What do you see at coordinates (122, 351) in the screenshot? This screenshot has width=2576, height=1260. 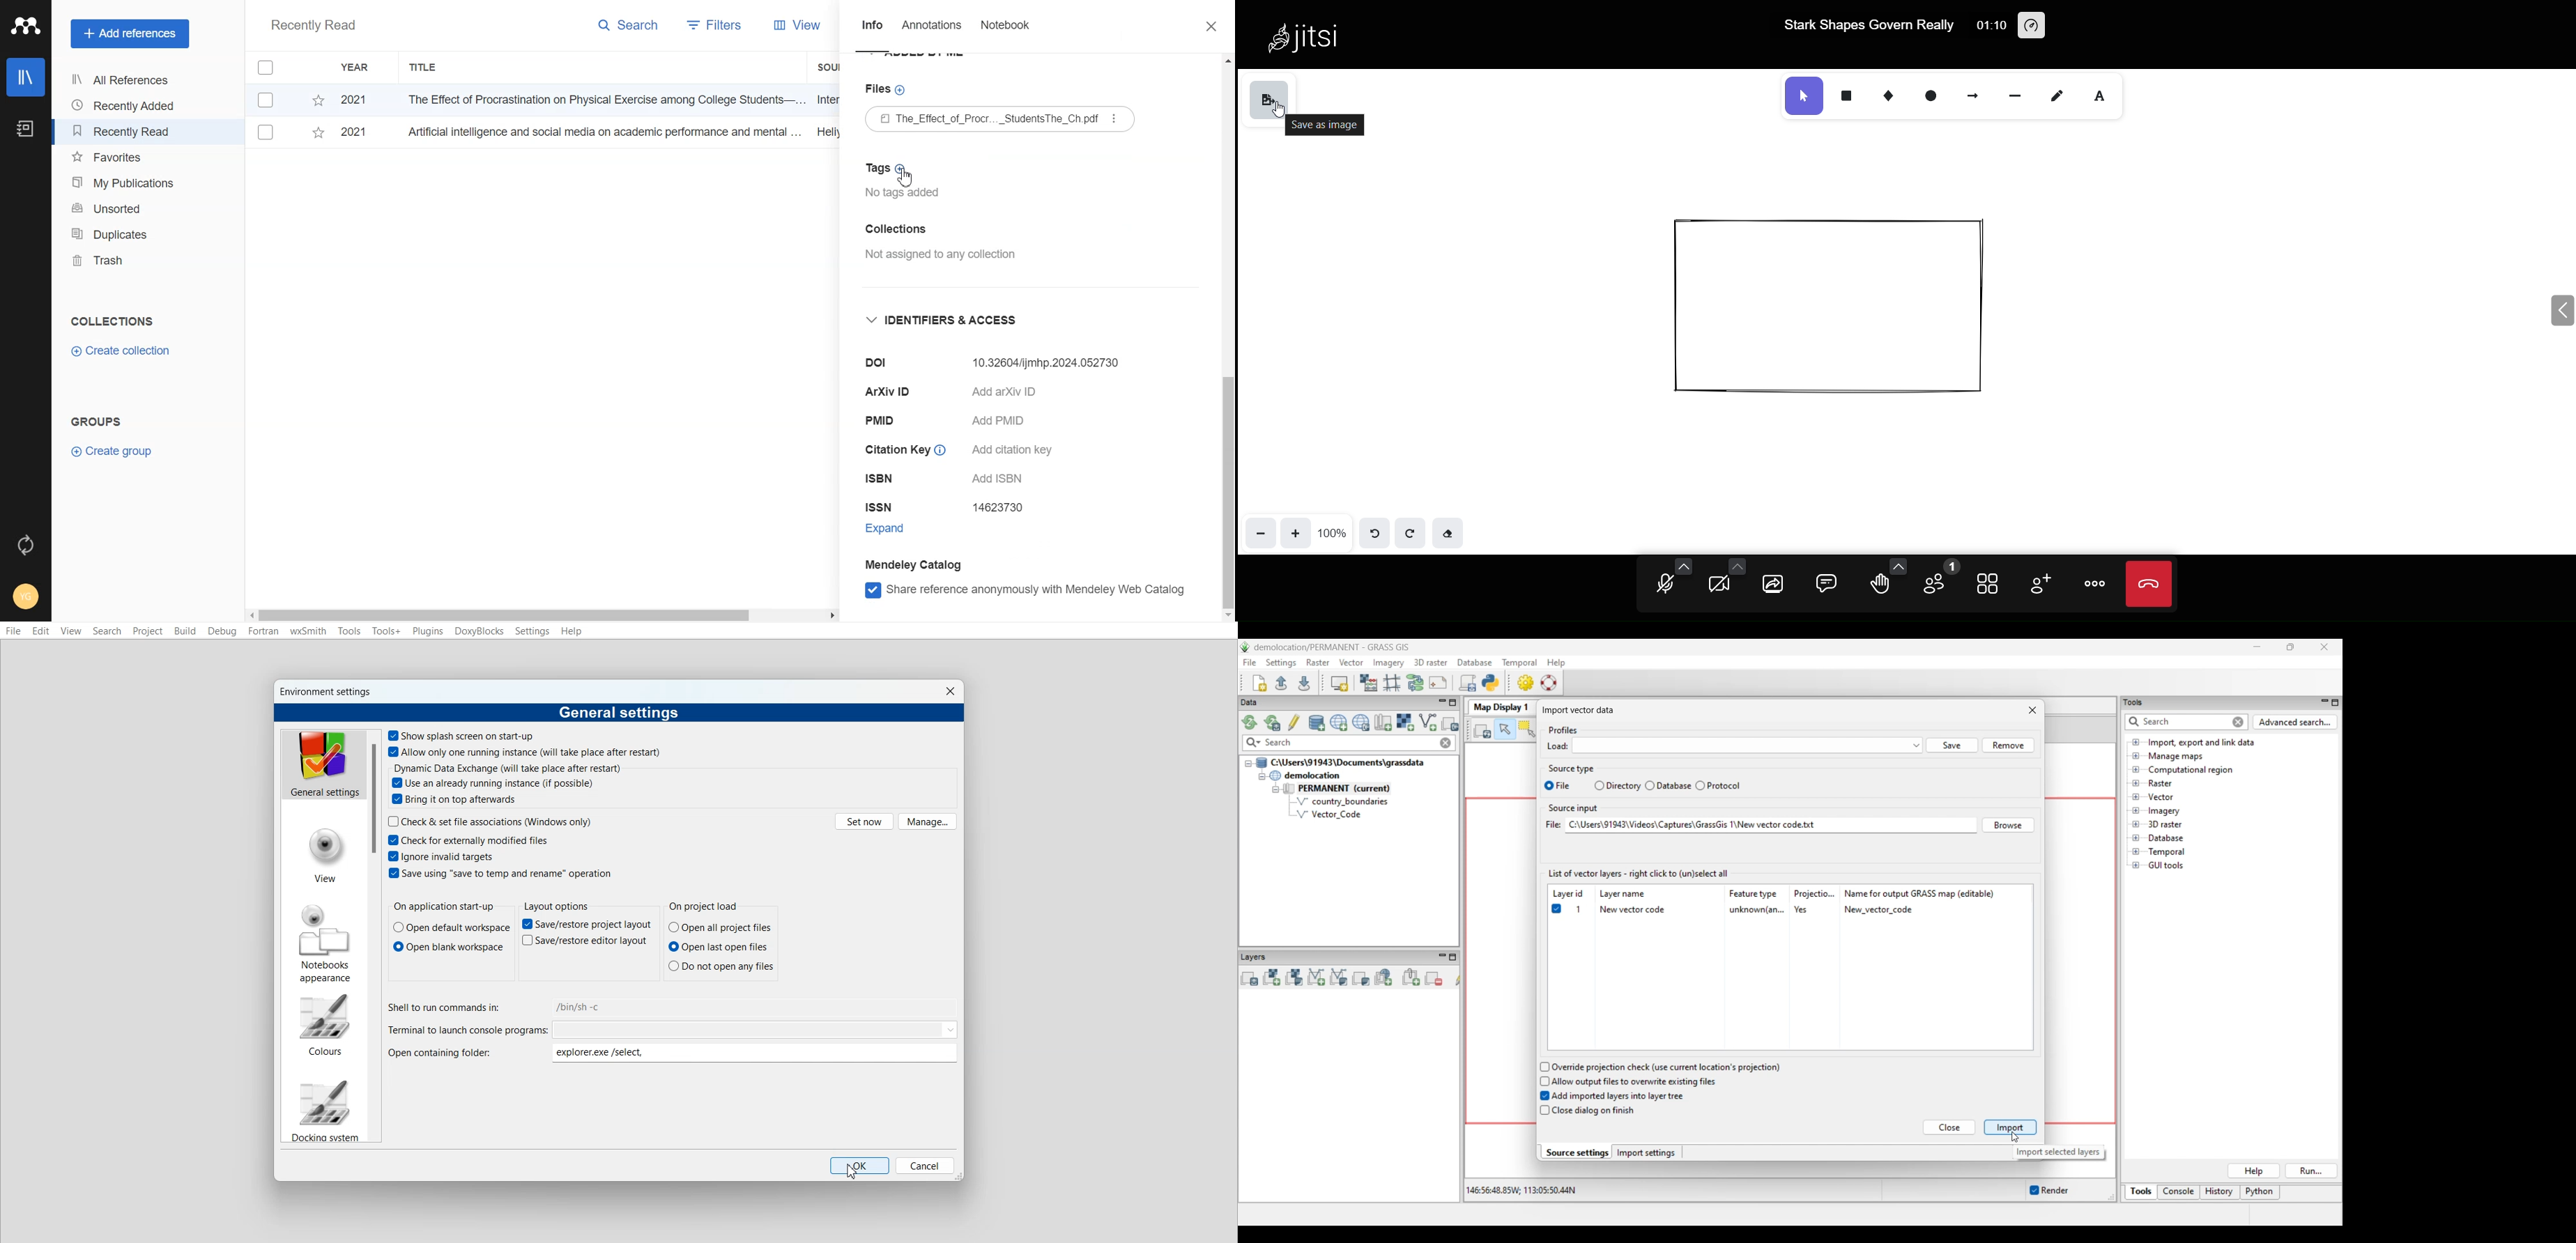 I see `Create Collection` at bounding box center [122, 351].